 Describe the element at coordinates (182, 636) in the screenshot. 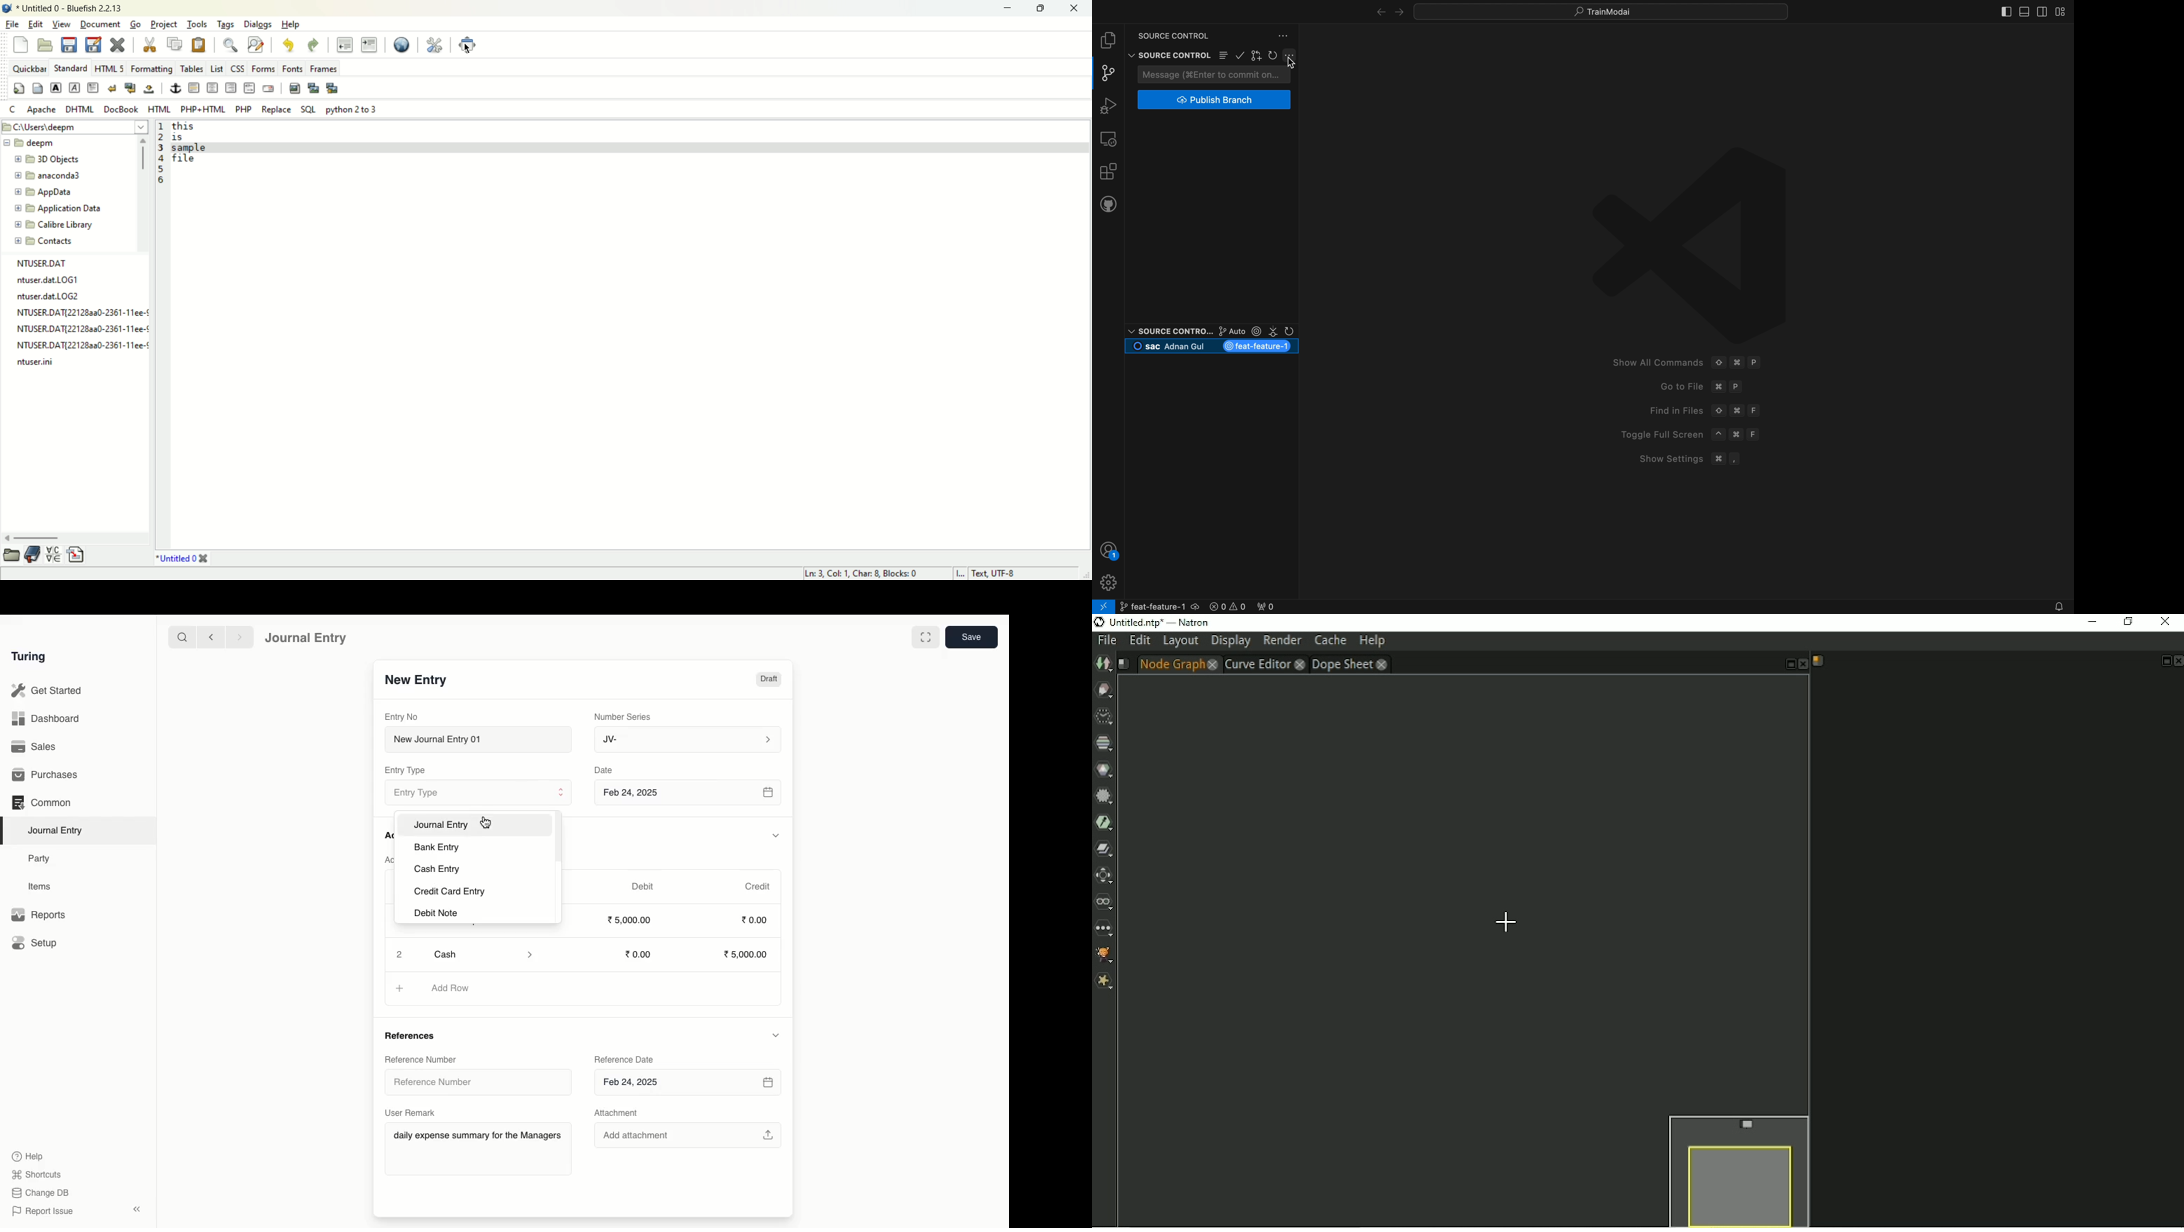

I see `Search` at that location.